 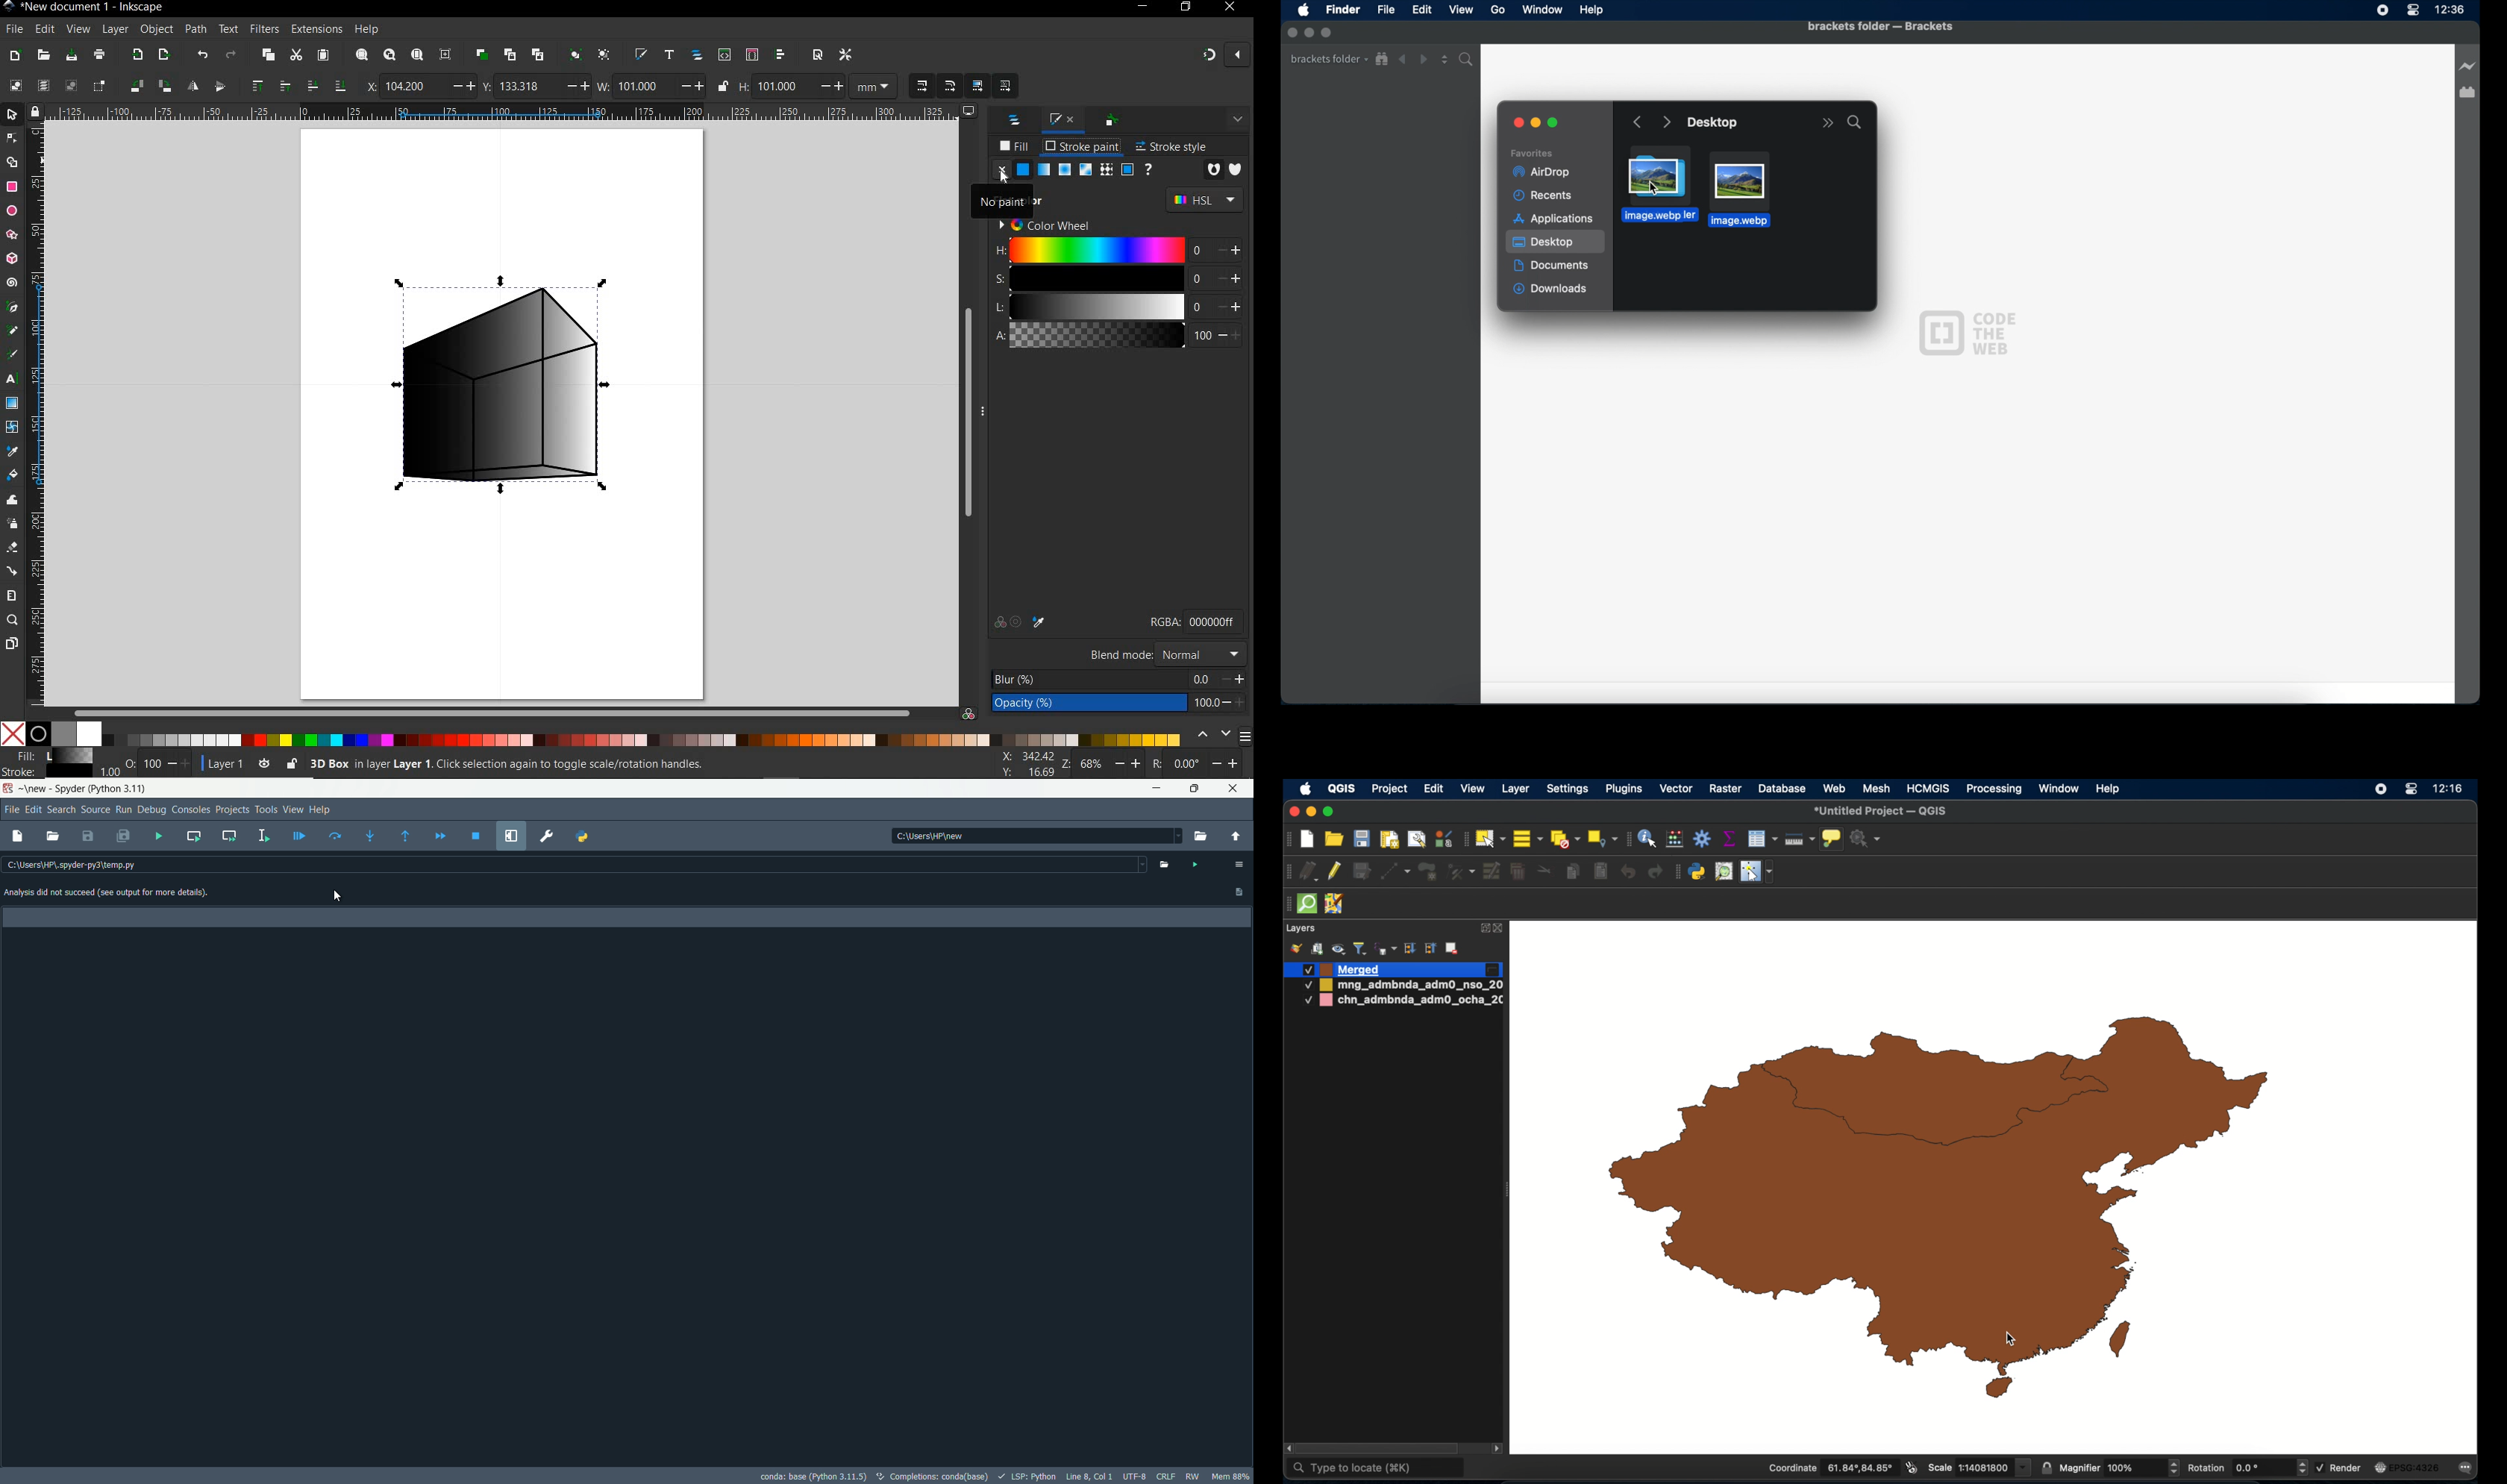 What do you see at coordinates (1206, 703) in the screenshot?
I see `100` at bounding box center [1206, 703].